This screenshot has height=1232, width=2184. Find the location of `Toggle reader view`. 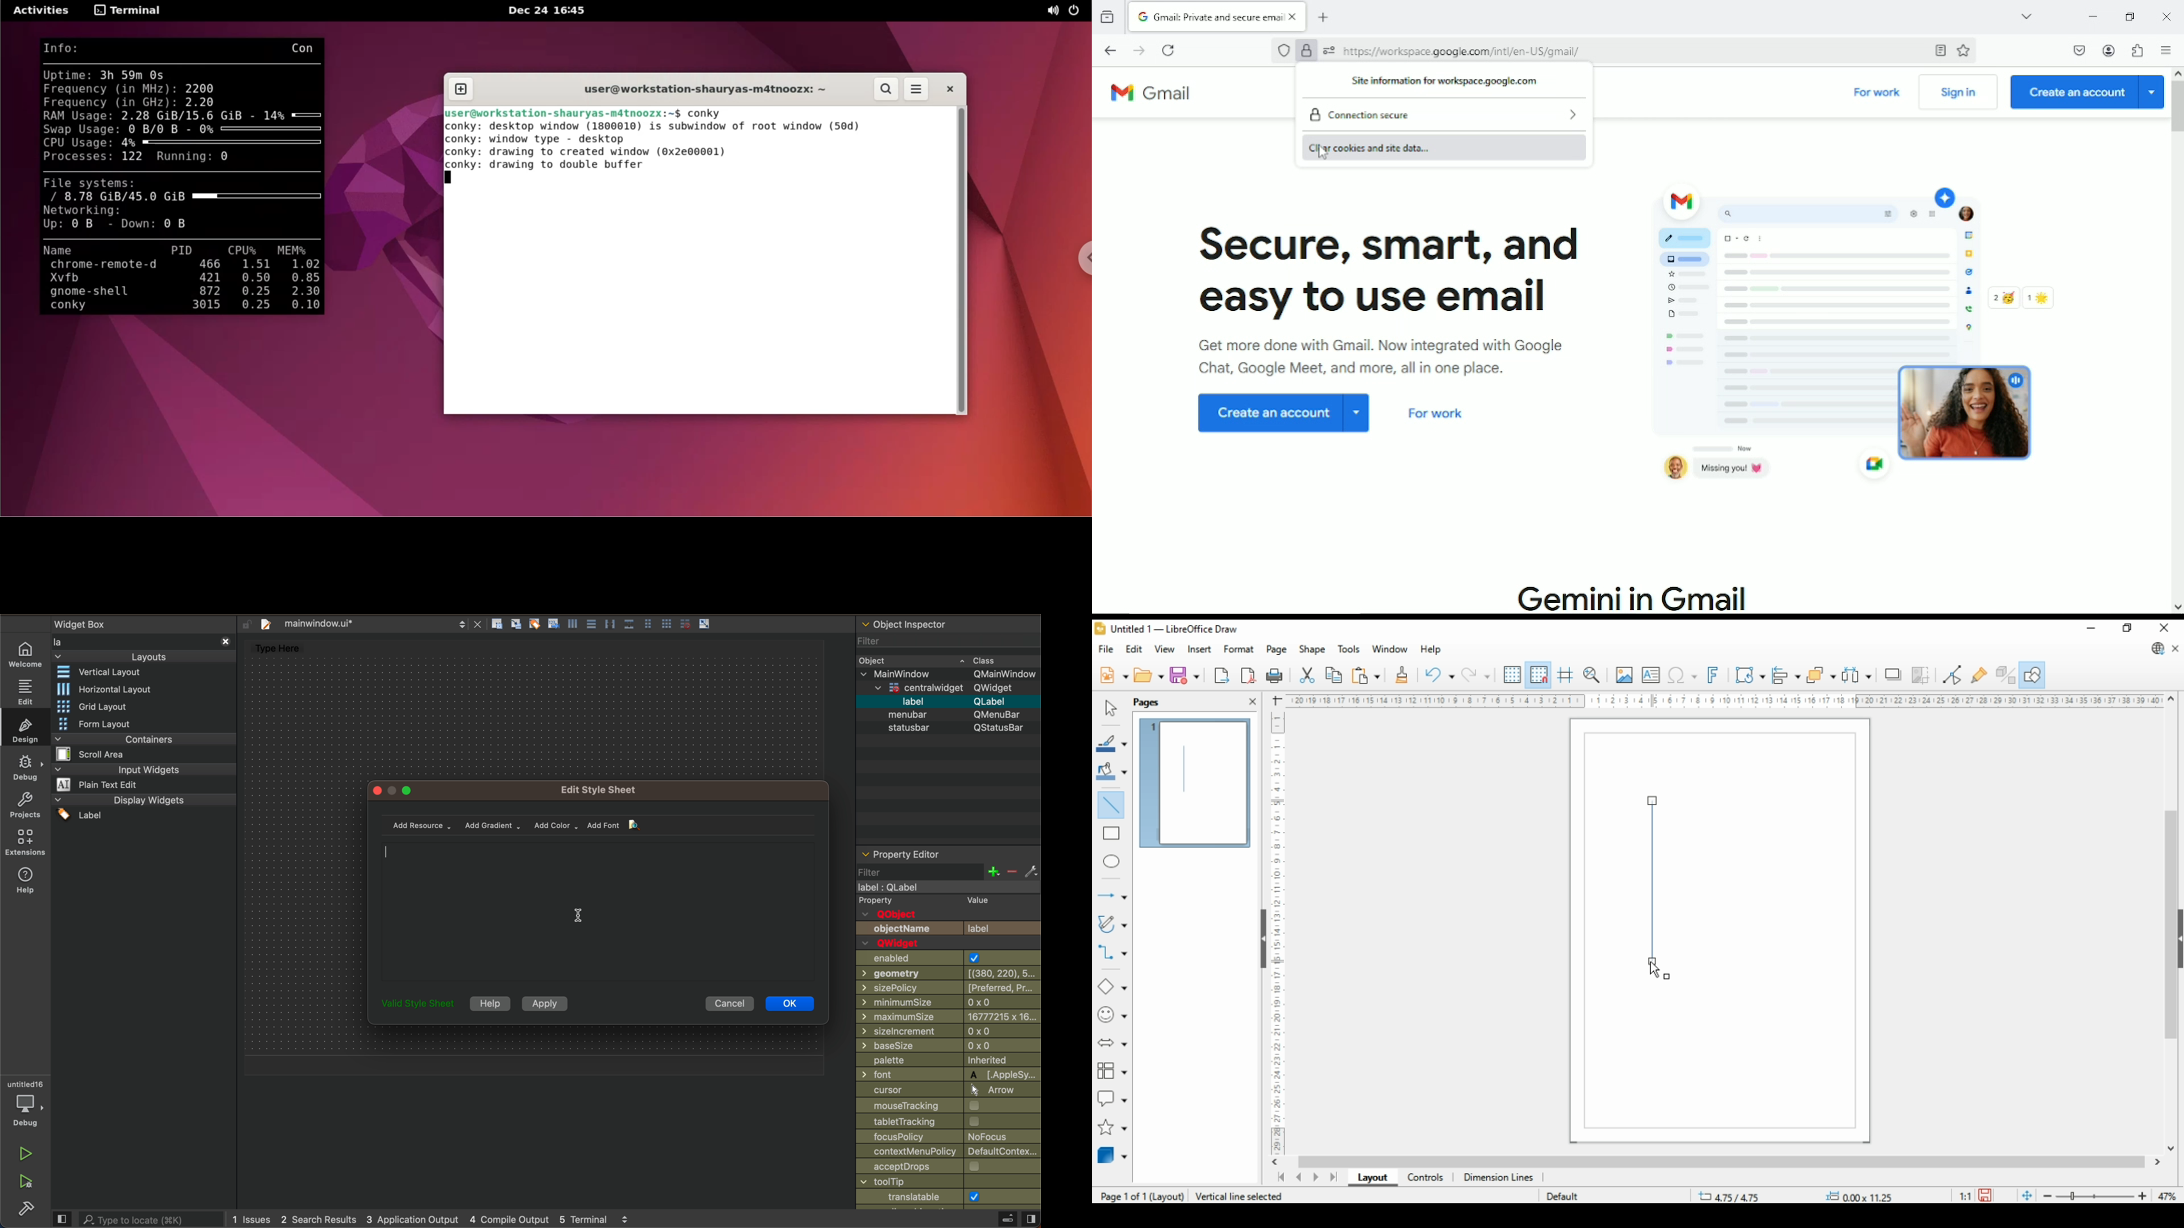

Toggle reader view is located at coordinates (1938, 51).